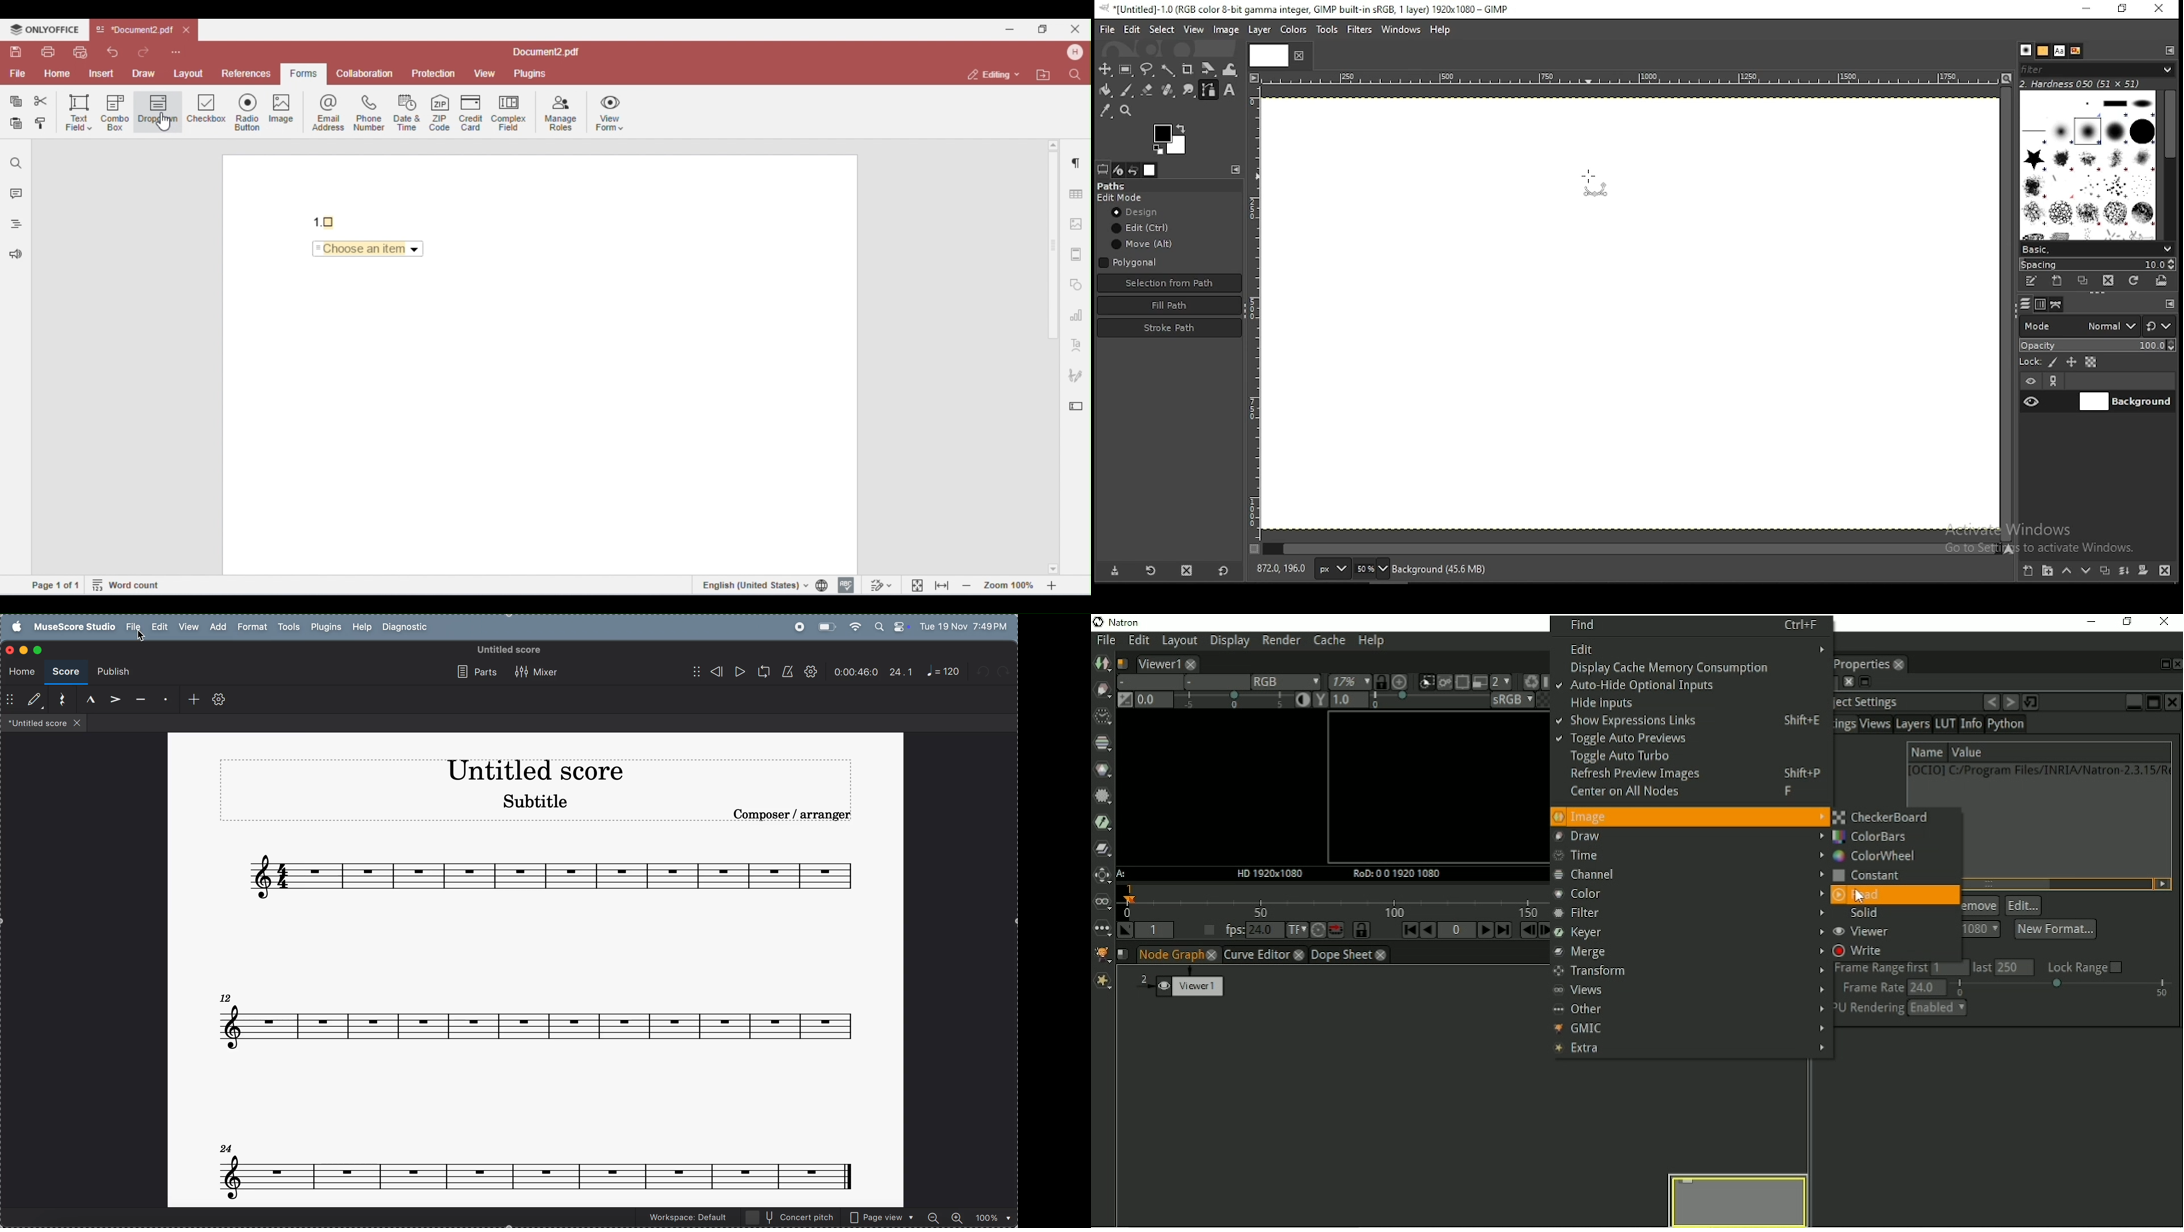 Image resolution: width=2184 pixels, height=1232 pixels. What do you see at coordinates (1945, 724) in the screenshot?
I see `LUT` at bounding box center [1945, 724].